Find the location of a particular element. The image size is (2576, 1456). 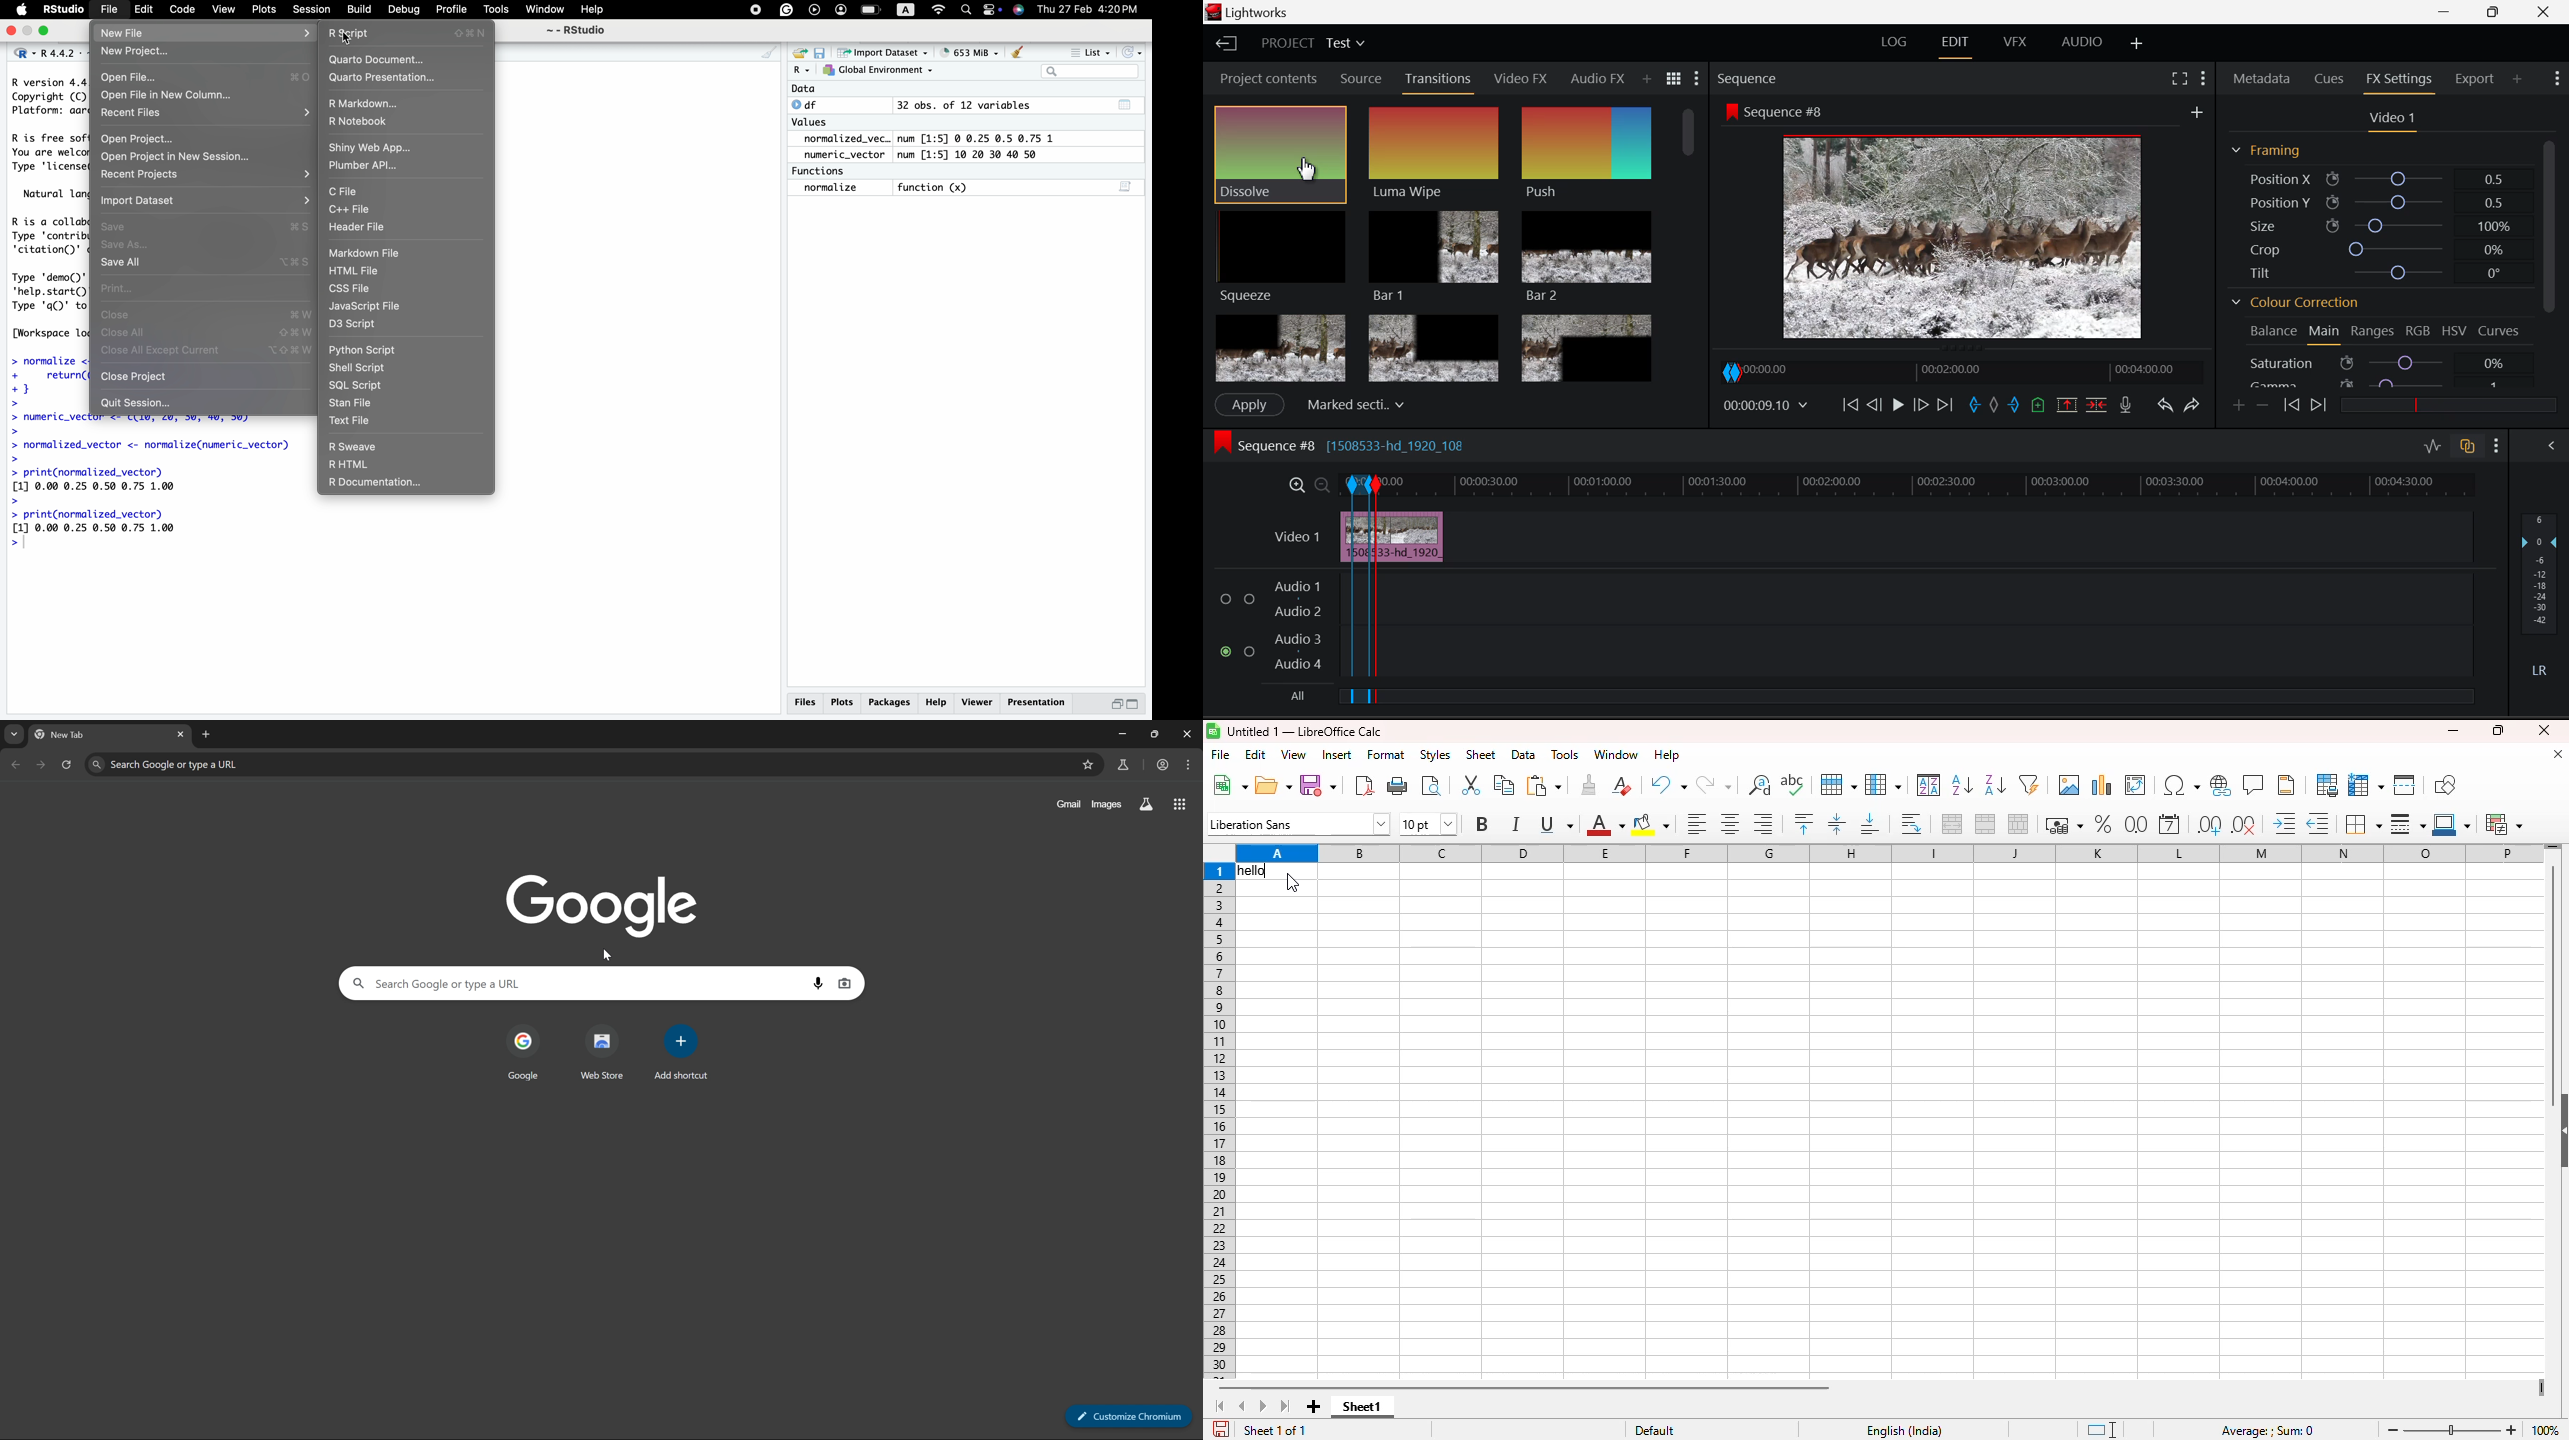

close document is located at coordinates (2558, 754).